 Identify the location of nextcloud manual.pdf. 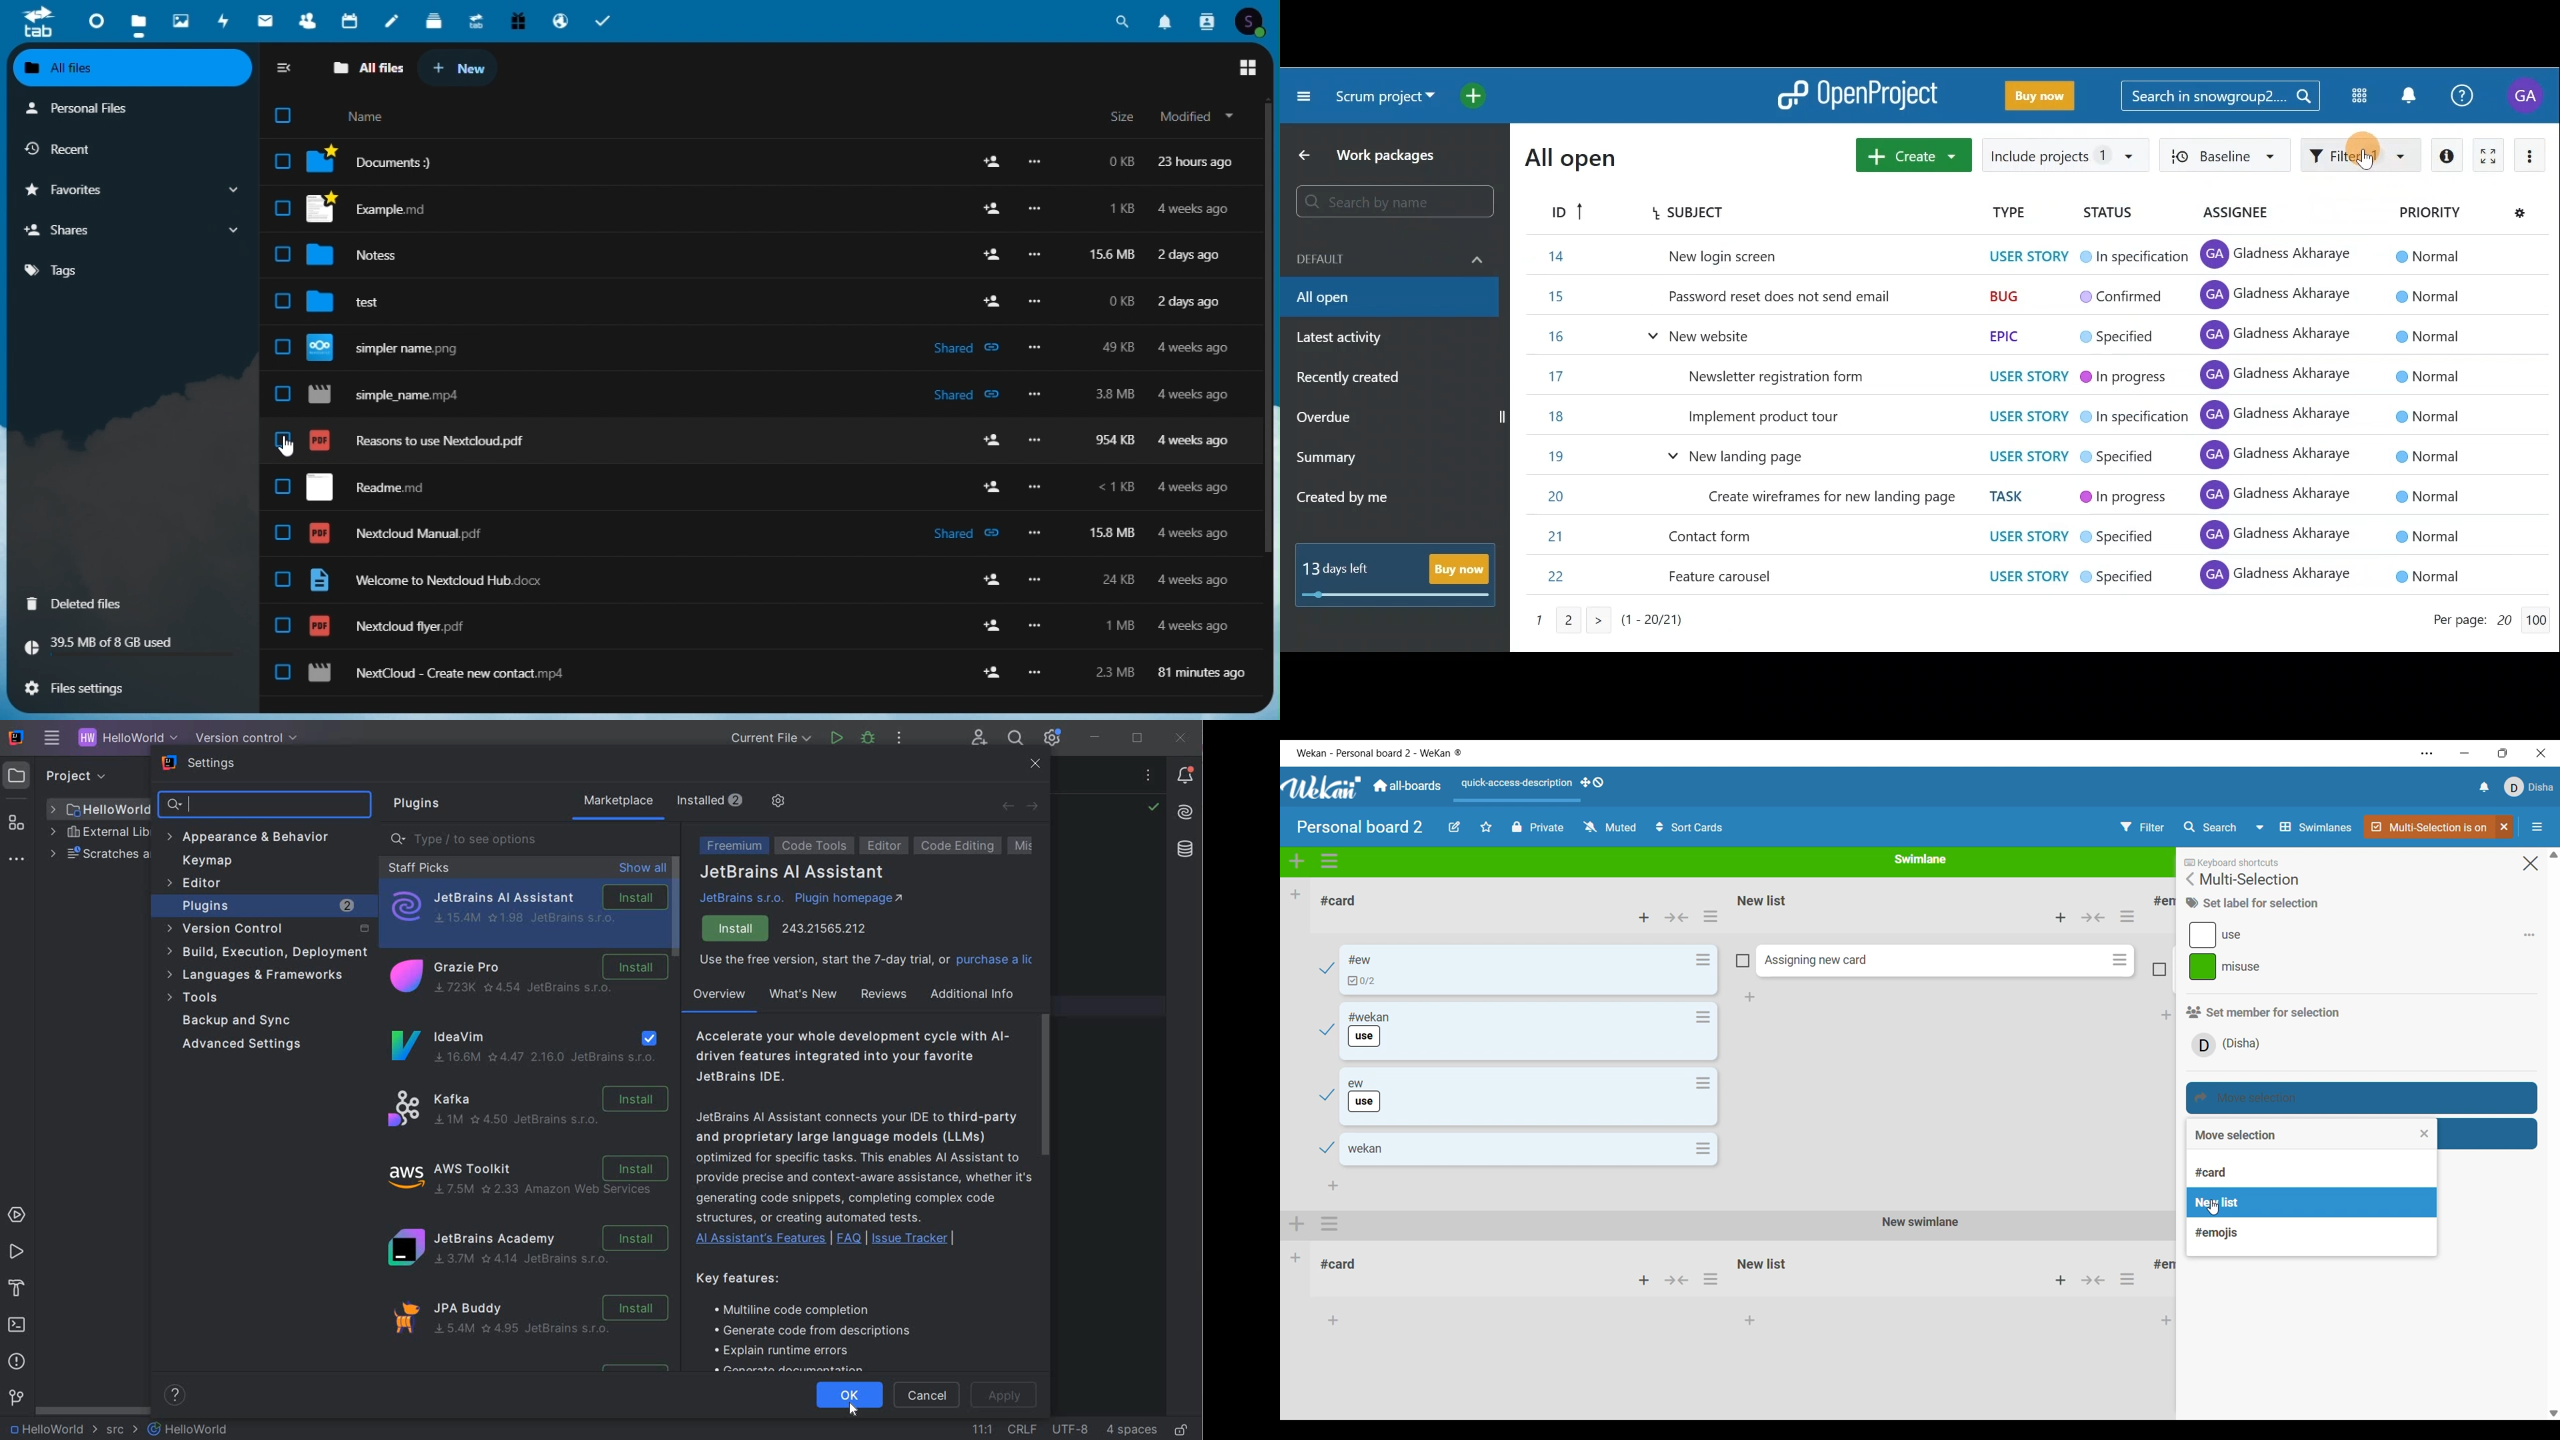
(399, 534).